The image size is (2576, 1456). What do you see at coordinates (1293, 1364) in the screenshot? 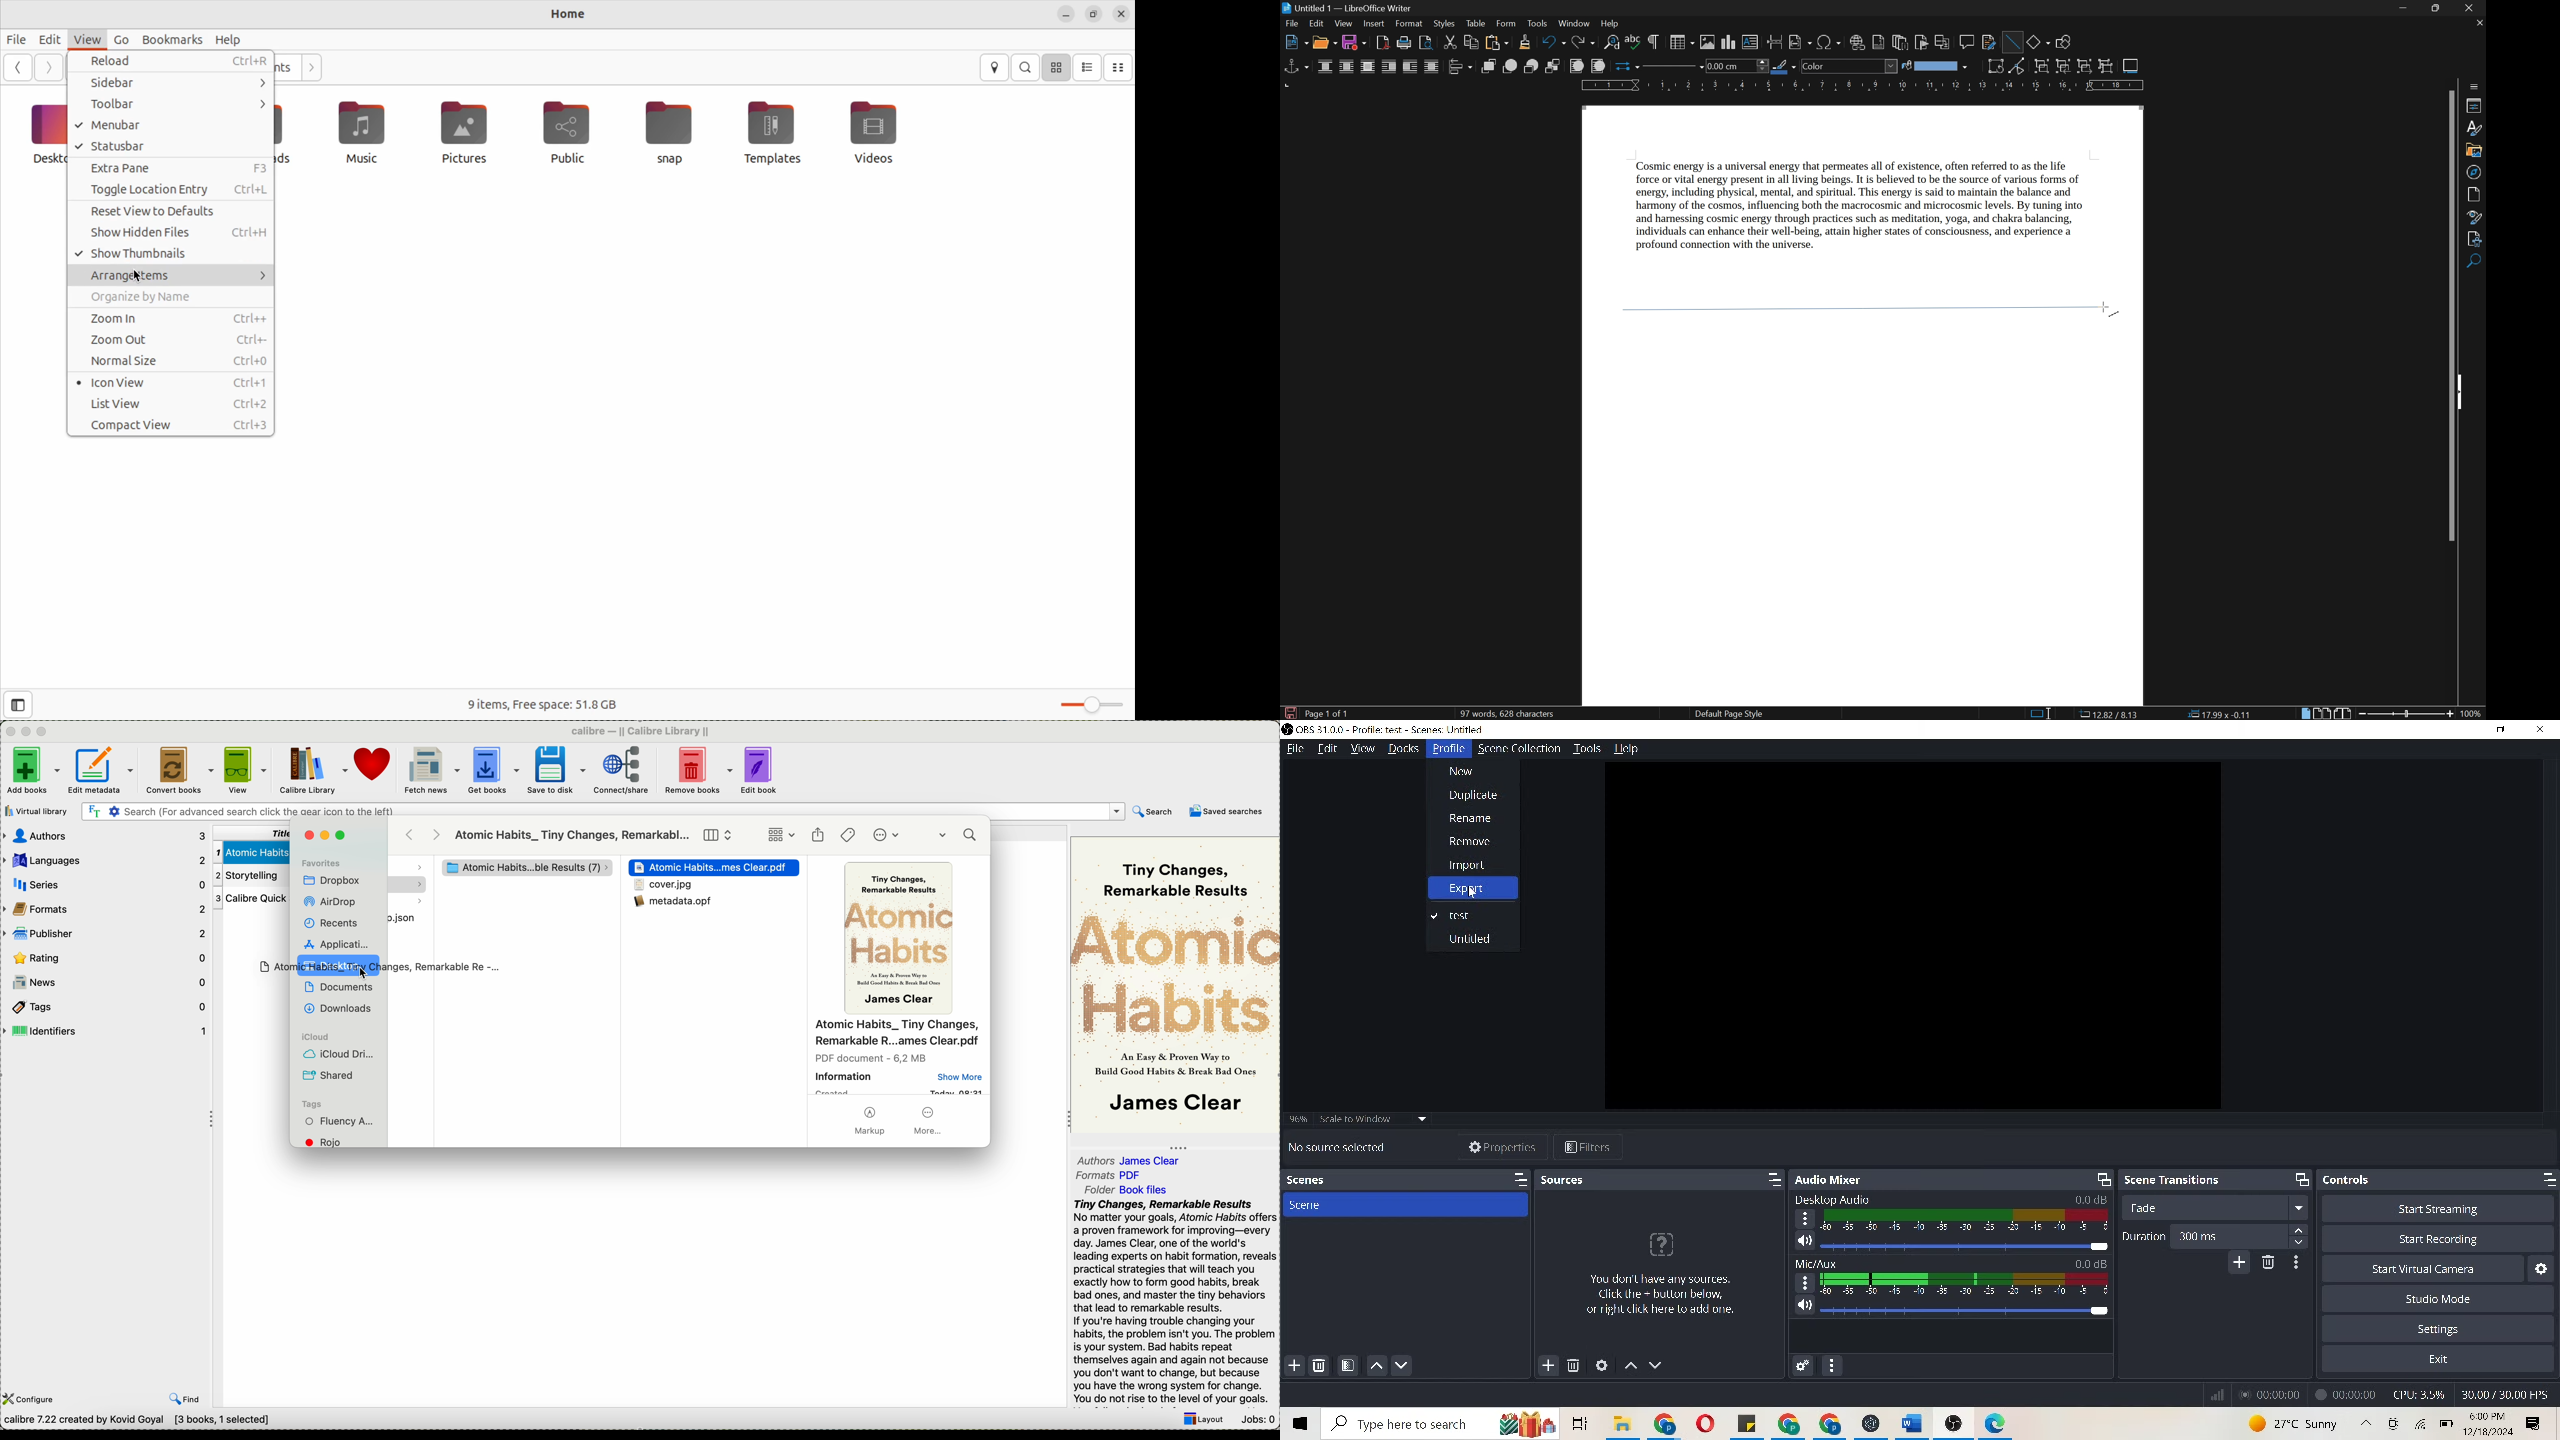
I see `add scene` at bounding box center [1293, 1364].